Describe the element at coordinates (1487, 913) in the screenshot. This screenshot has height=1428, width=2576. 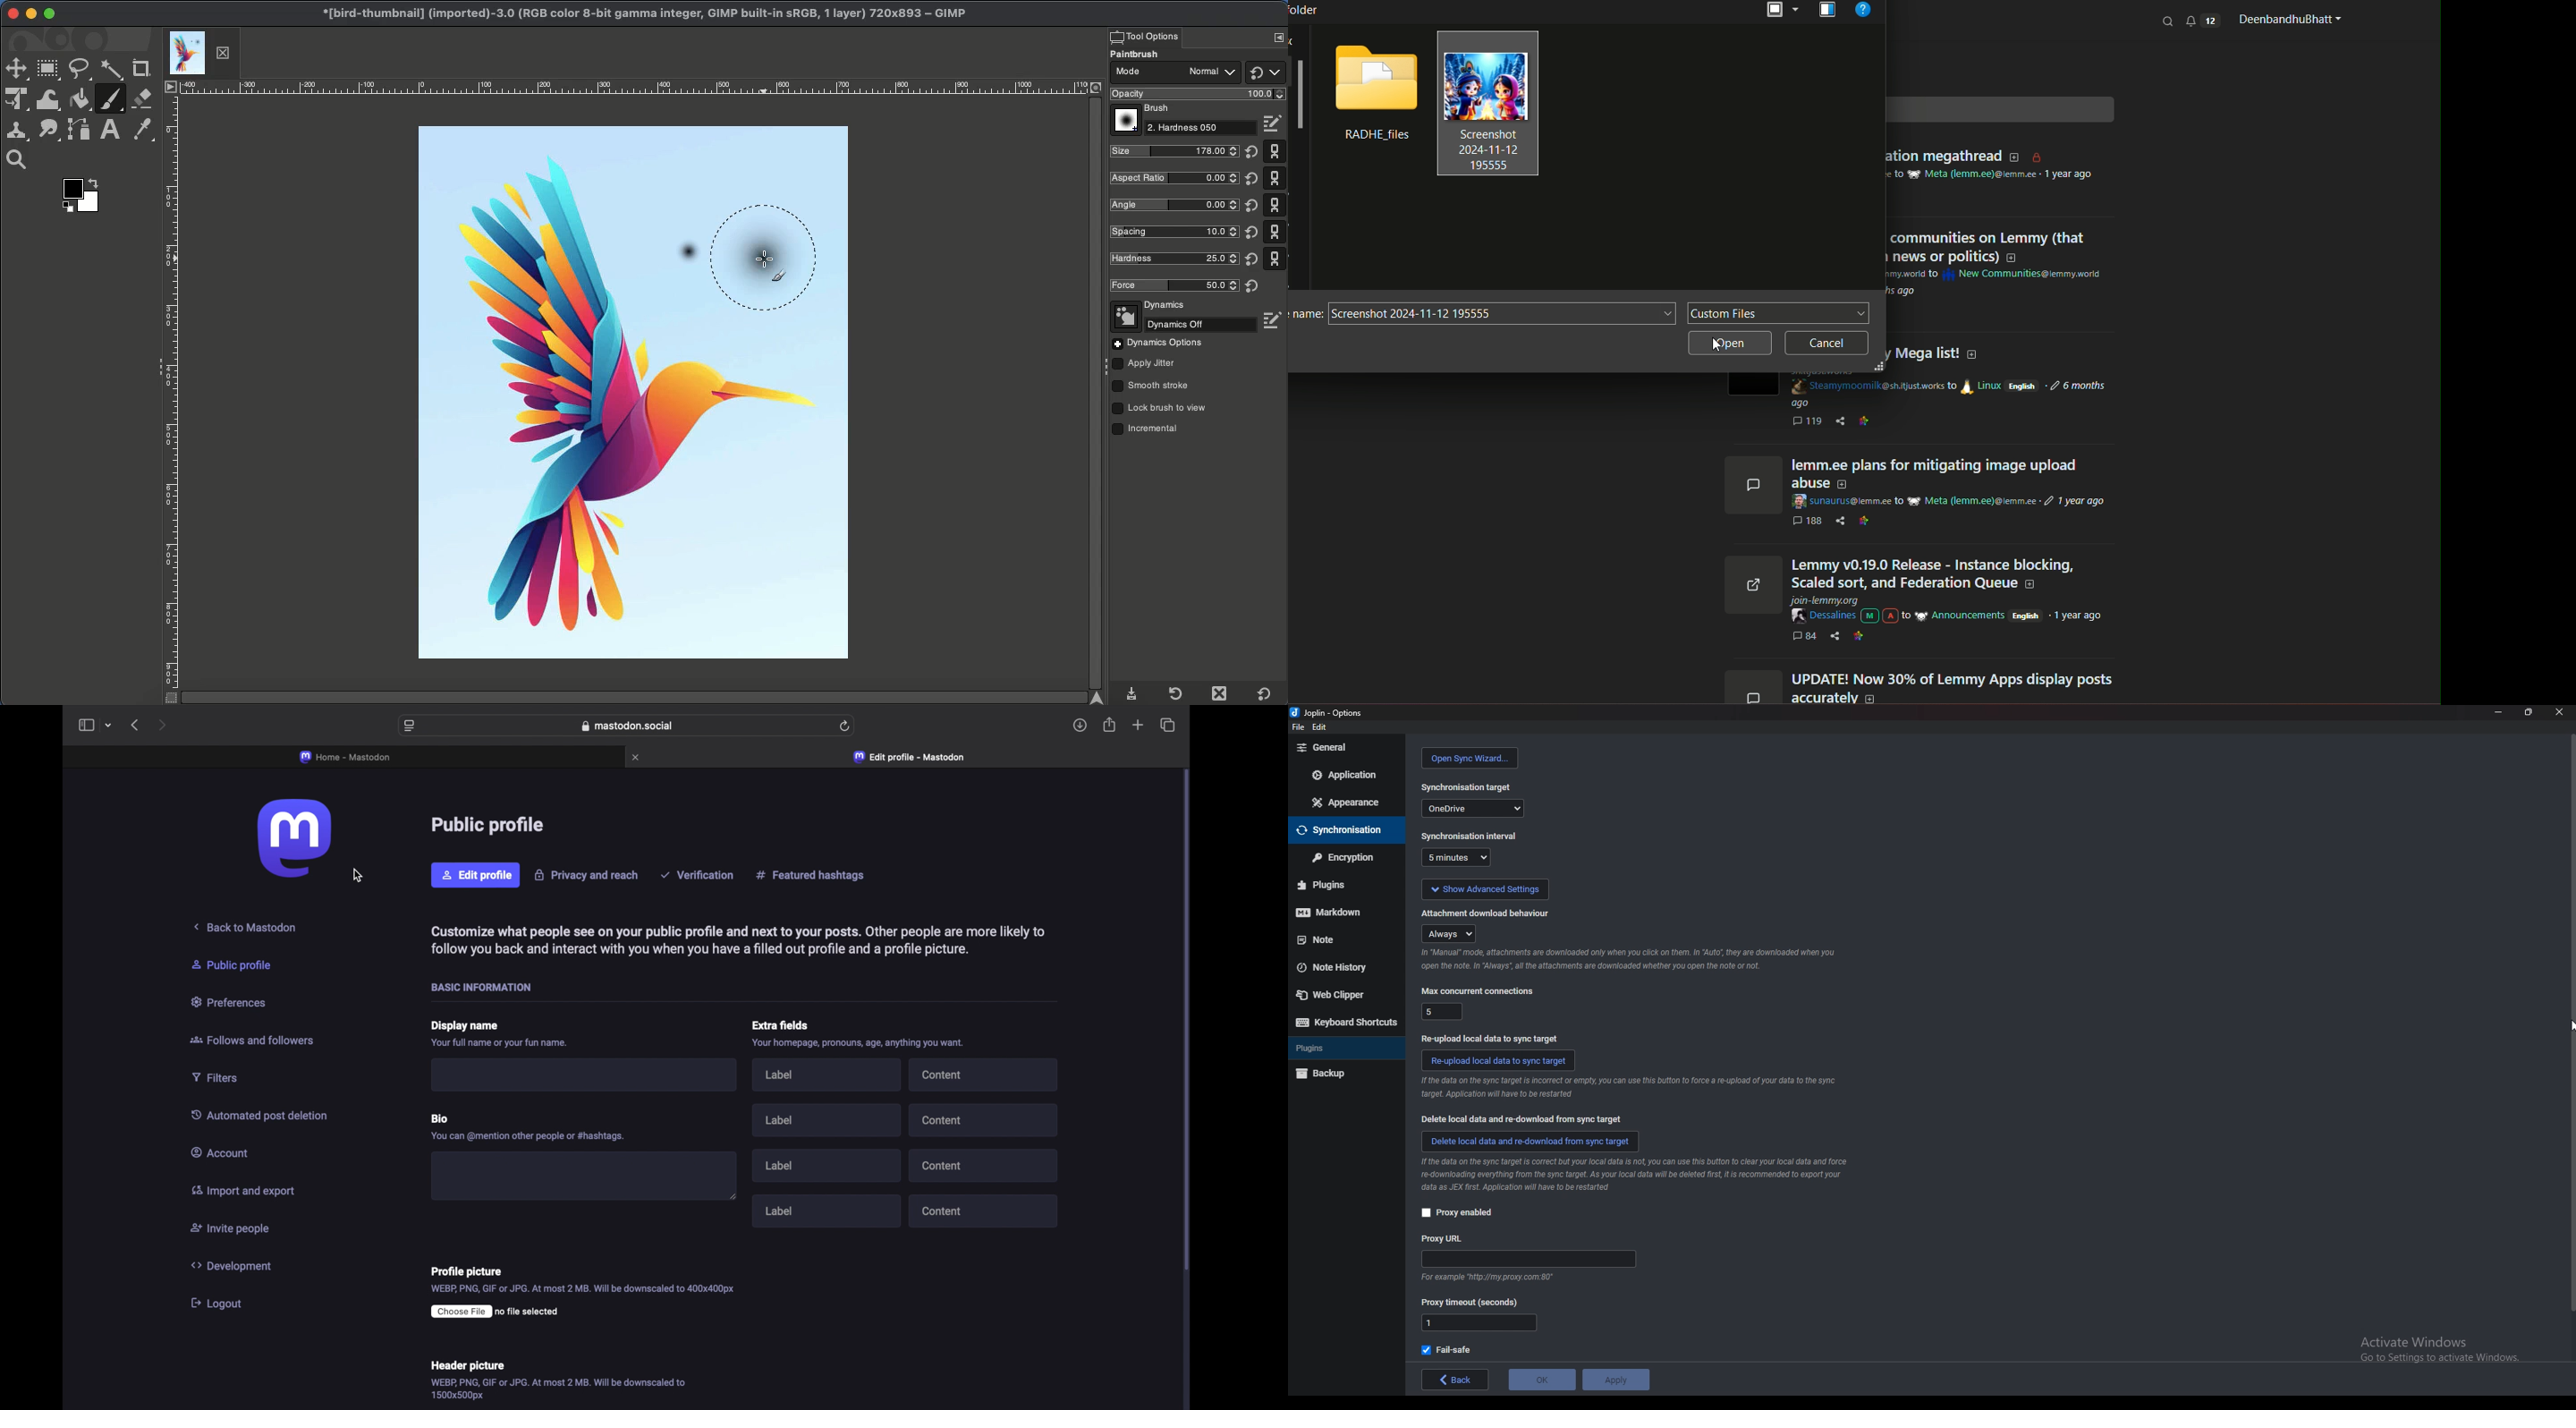
I see `attachment download behaviour` at that location.